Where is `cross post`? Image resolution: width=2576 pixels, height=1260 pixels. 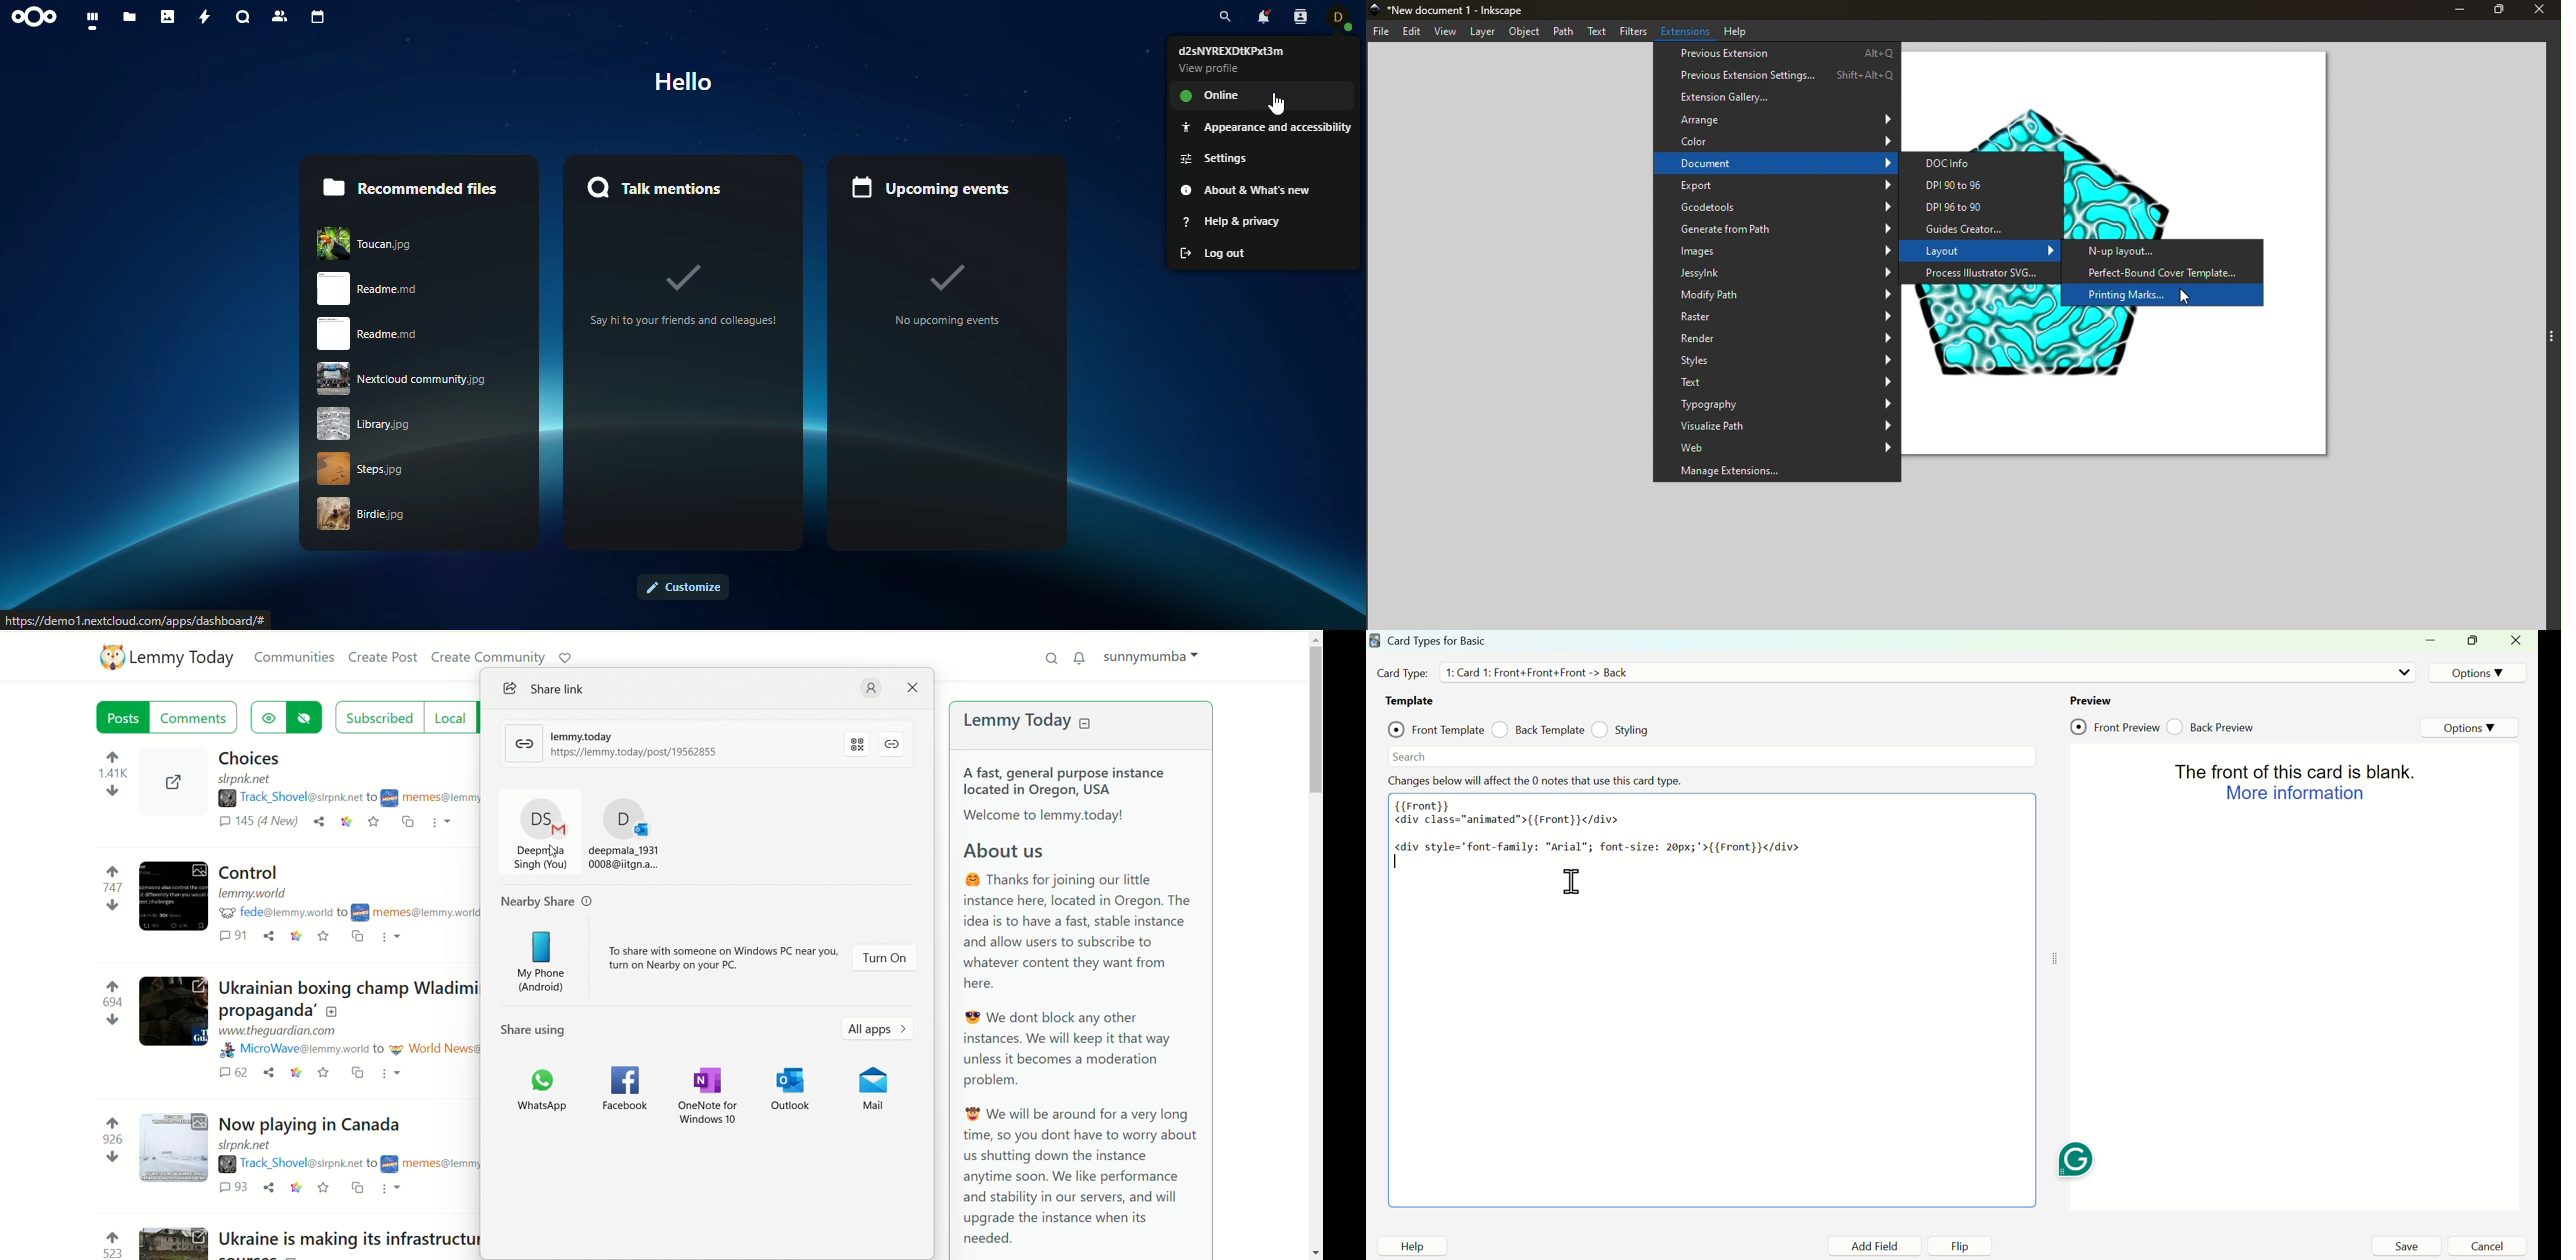
cross post is located at coordinates (406, 824).